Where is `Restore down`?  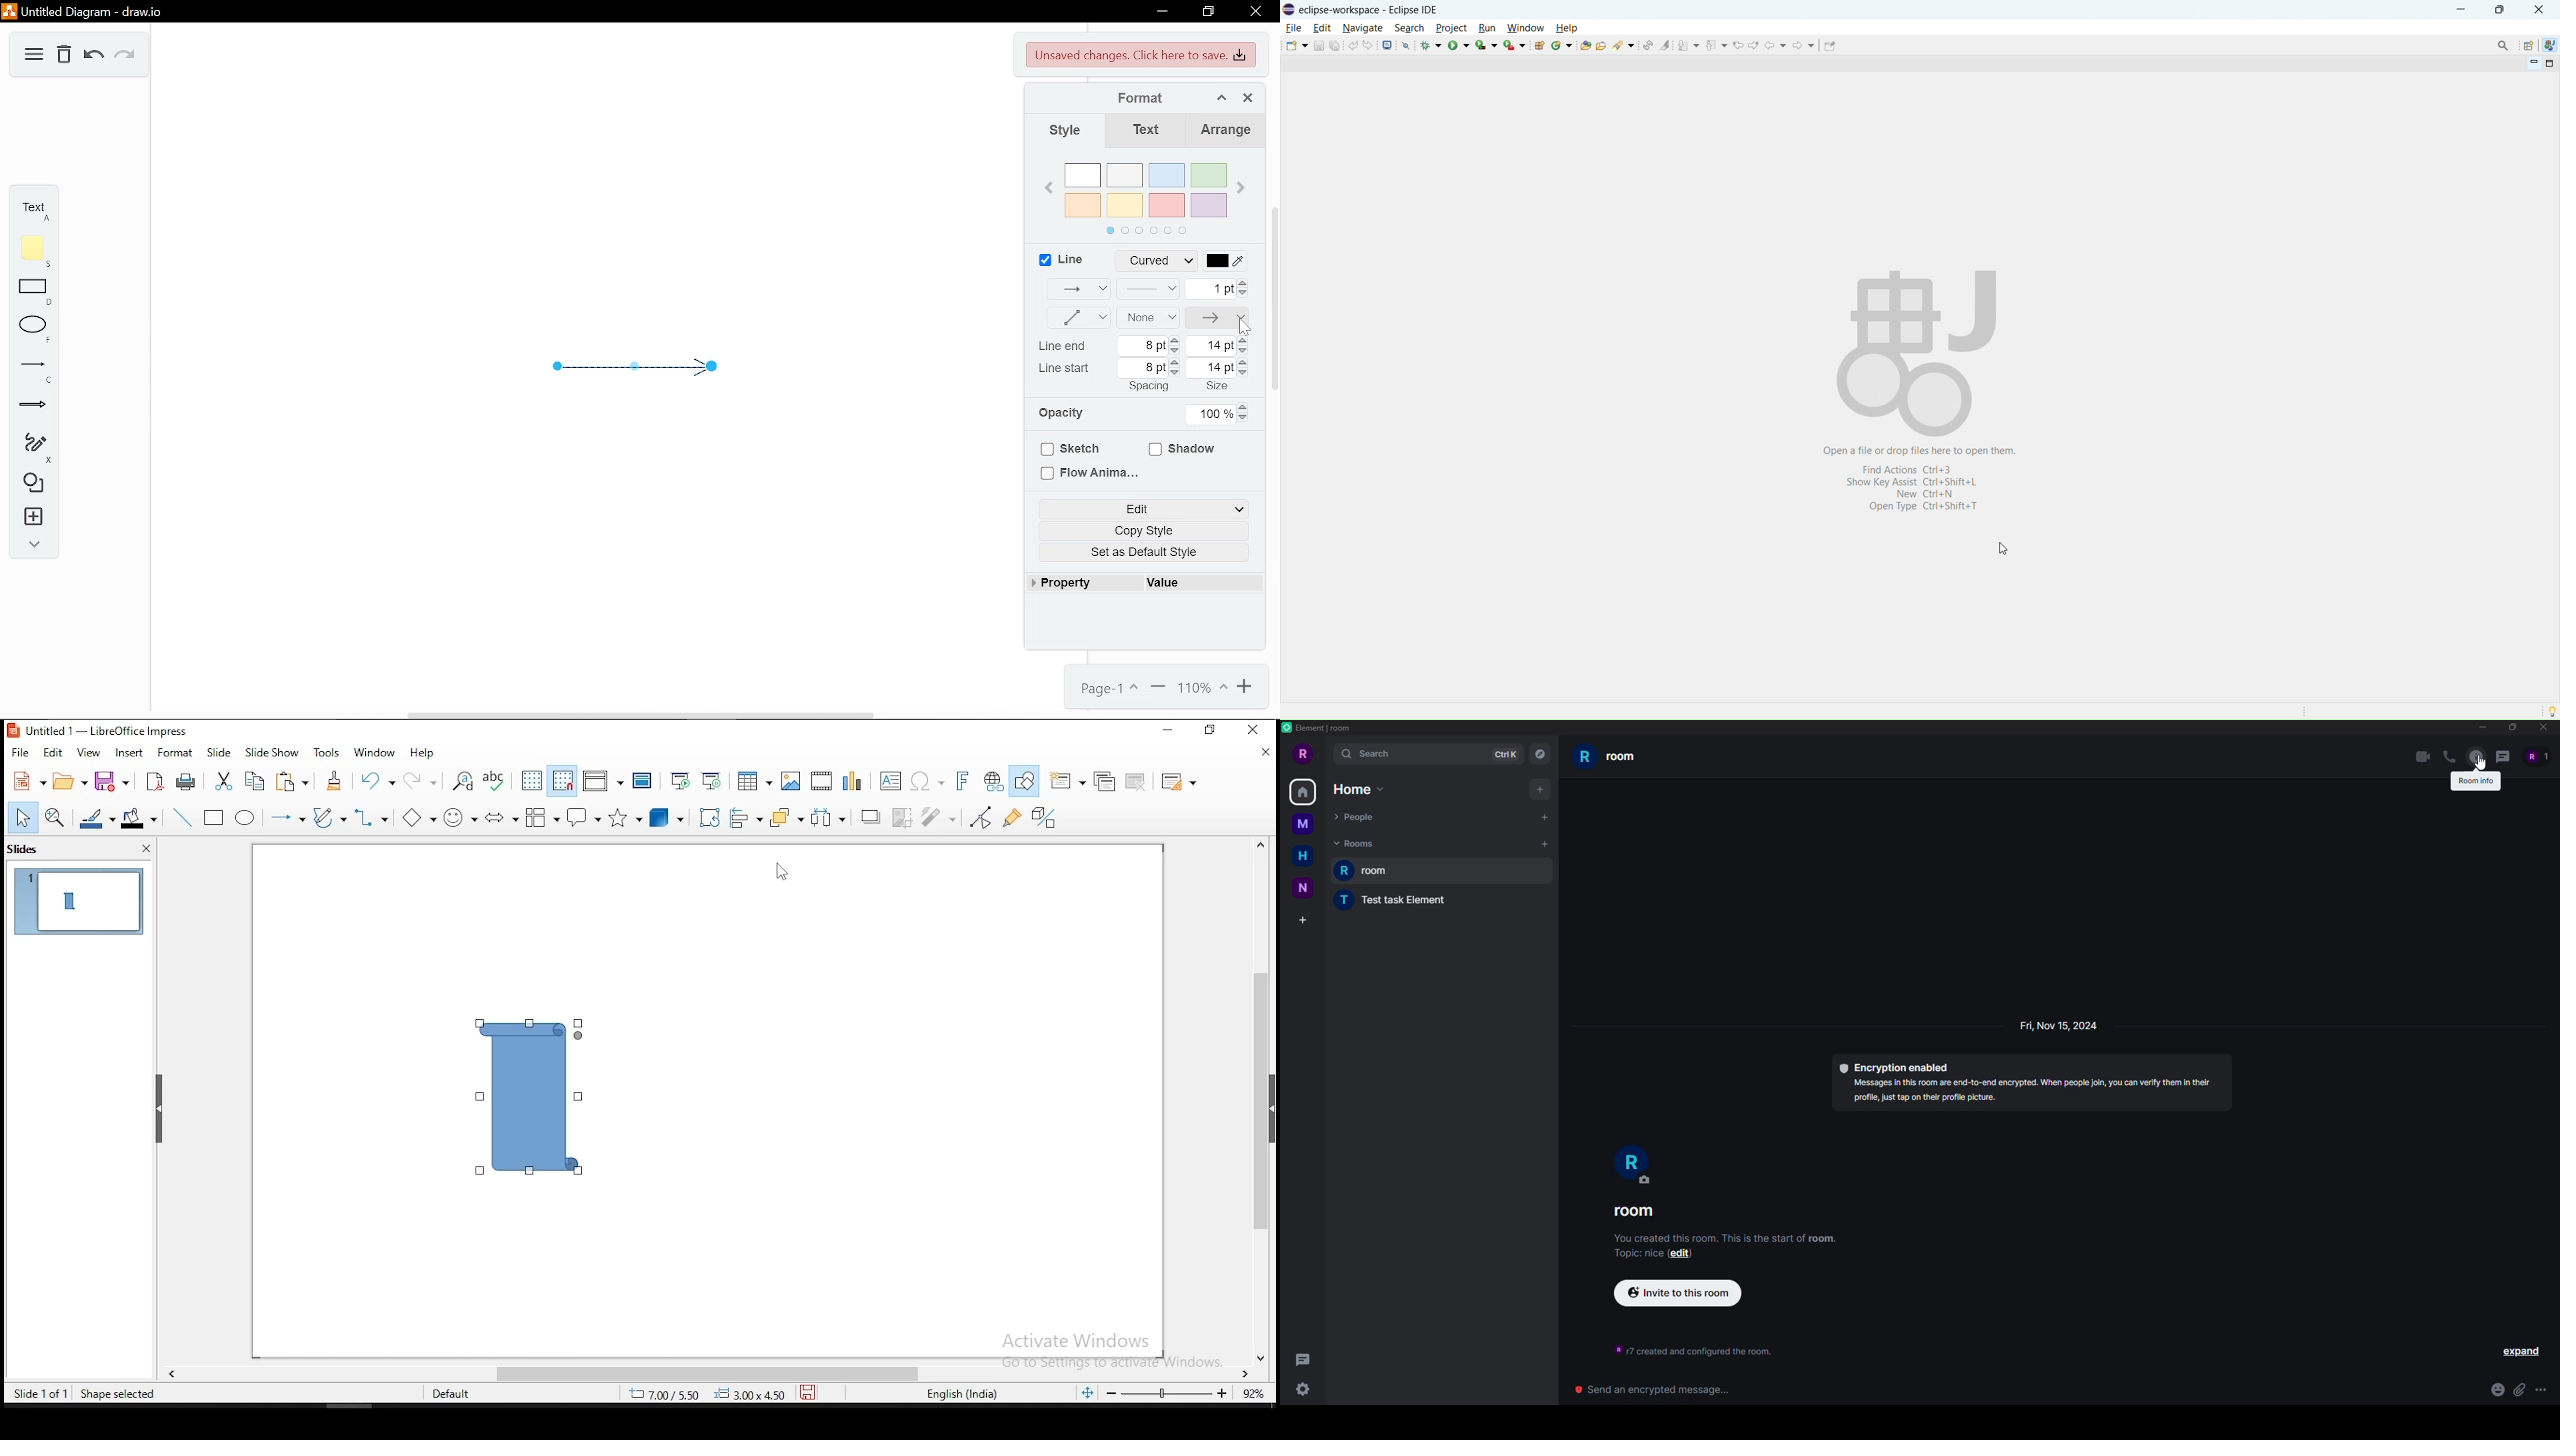
Restore down is located at coordinates (1211, 12).